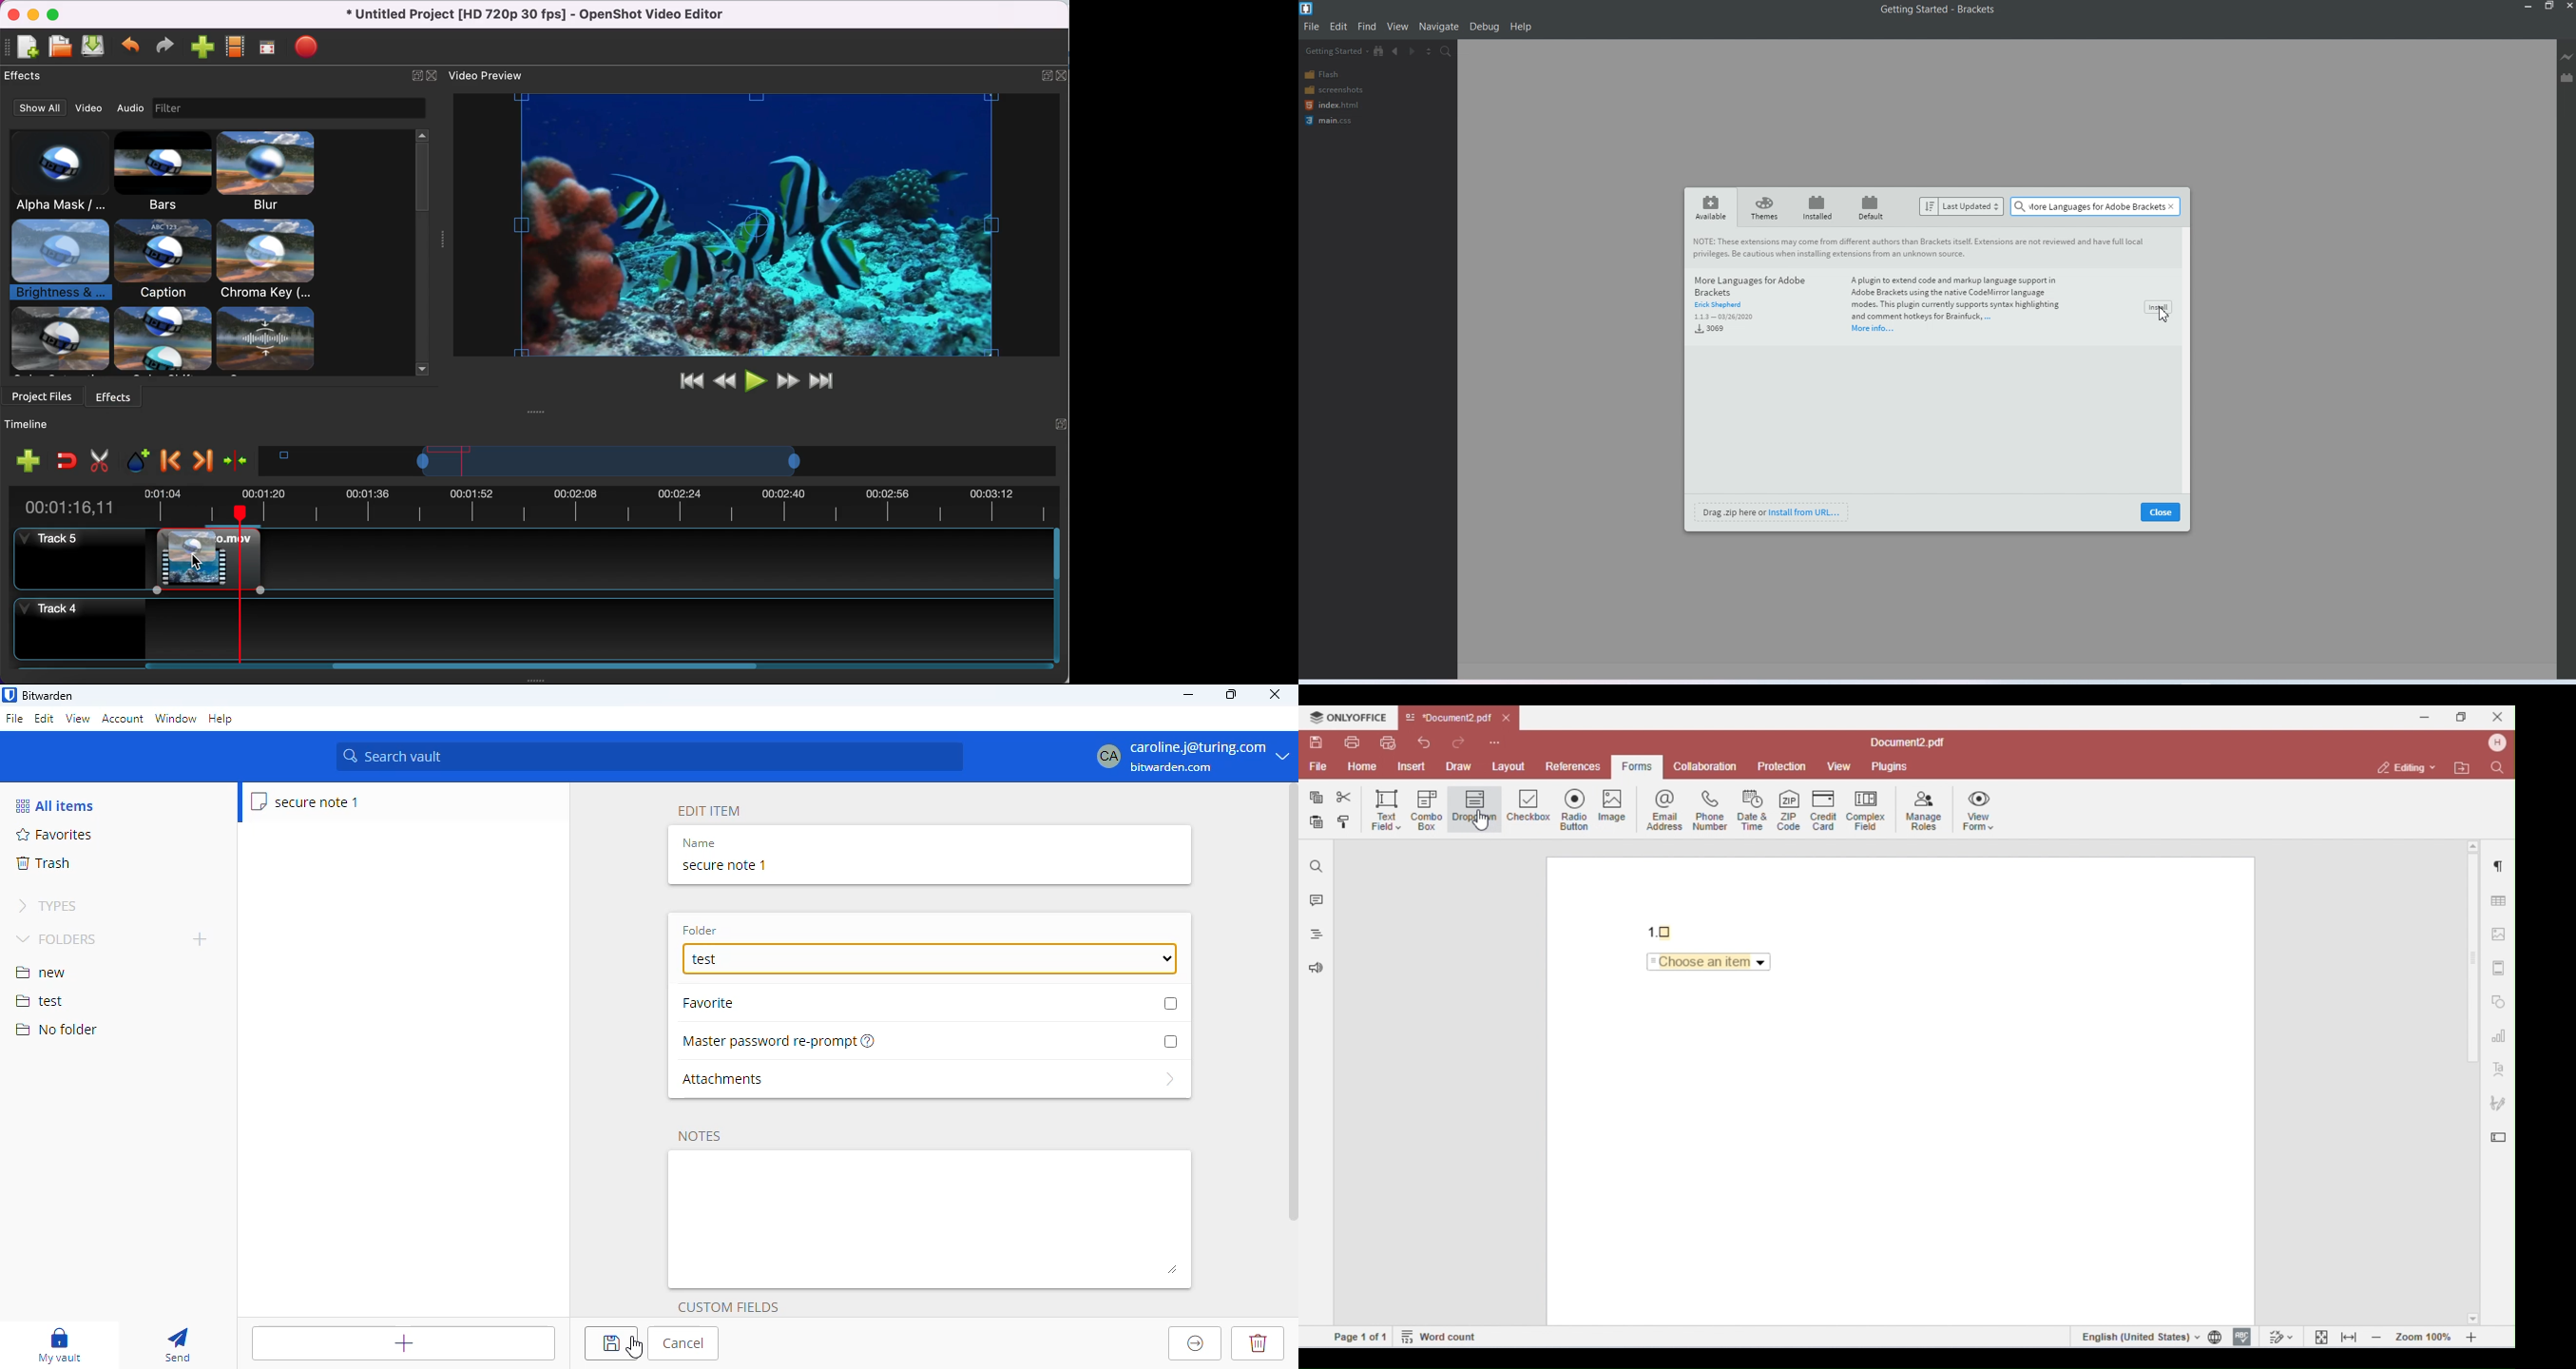 This screenshot has width=2576, height=1372. I want to click on send, so click(178, 1346).